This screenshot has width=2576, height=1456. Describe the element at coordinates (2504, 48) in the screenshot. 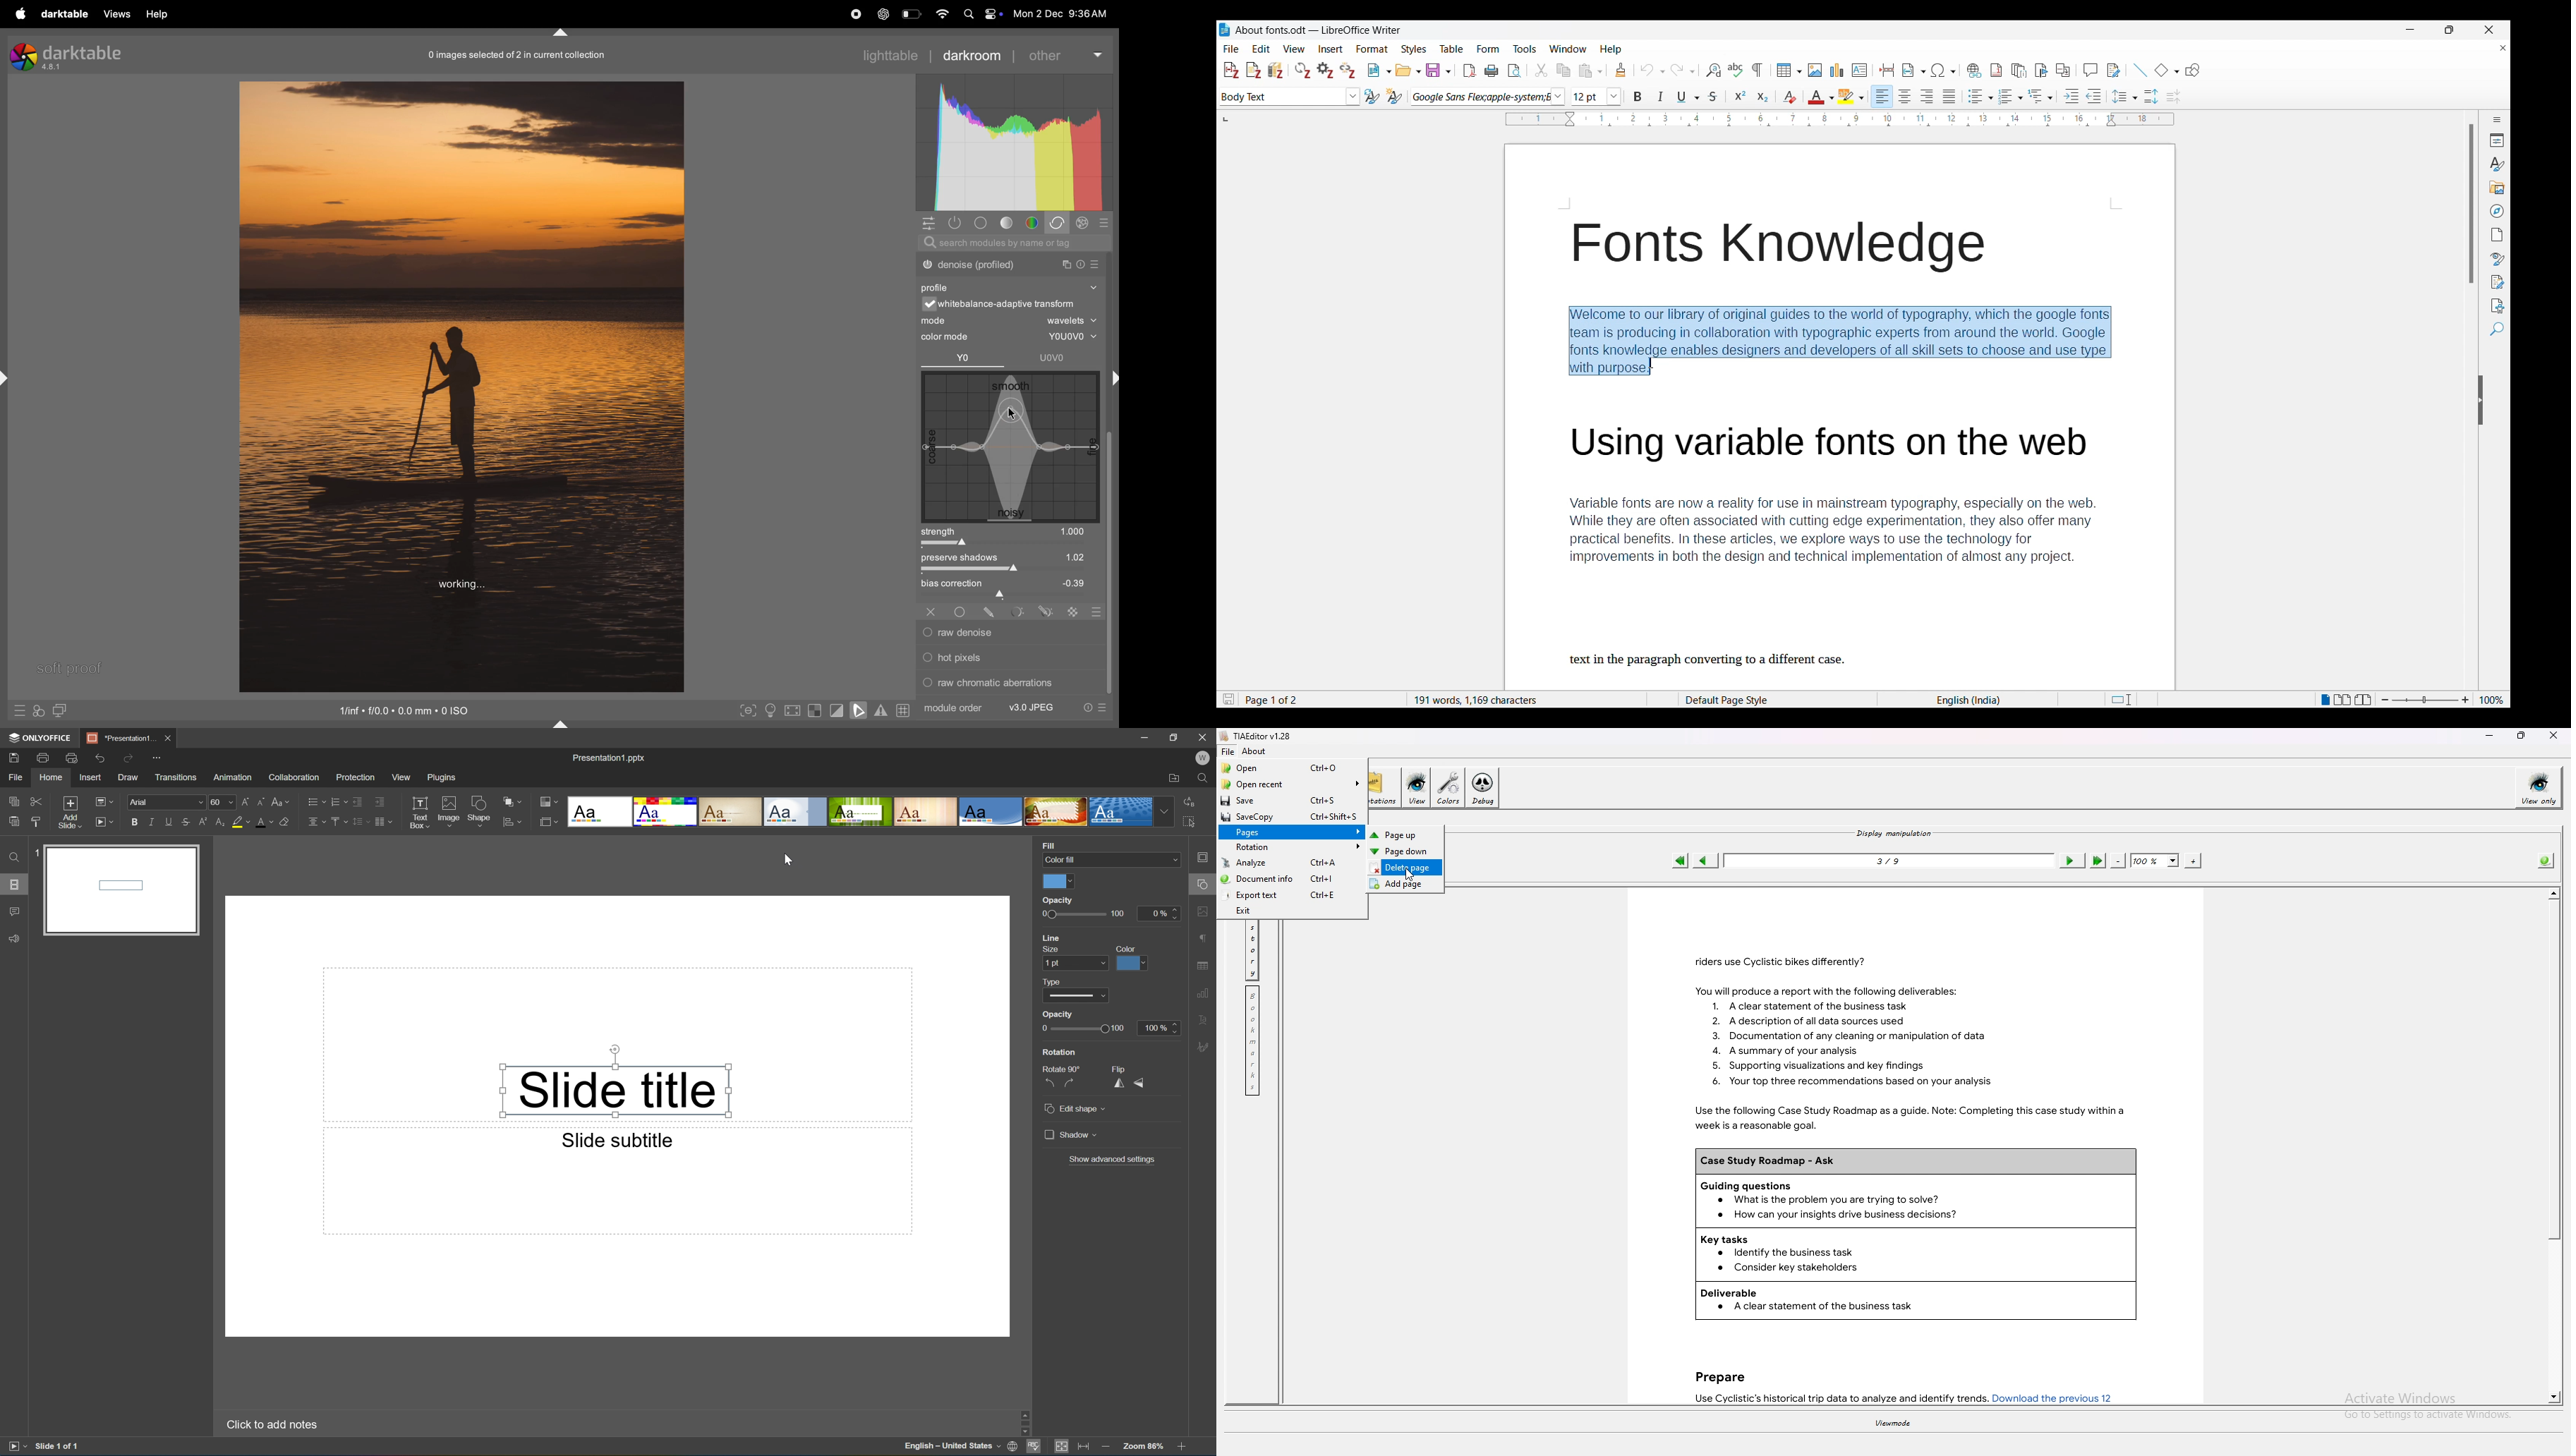

I see `Close document` at that location.